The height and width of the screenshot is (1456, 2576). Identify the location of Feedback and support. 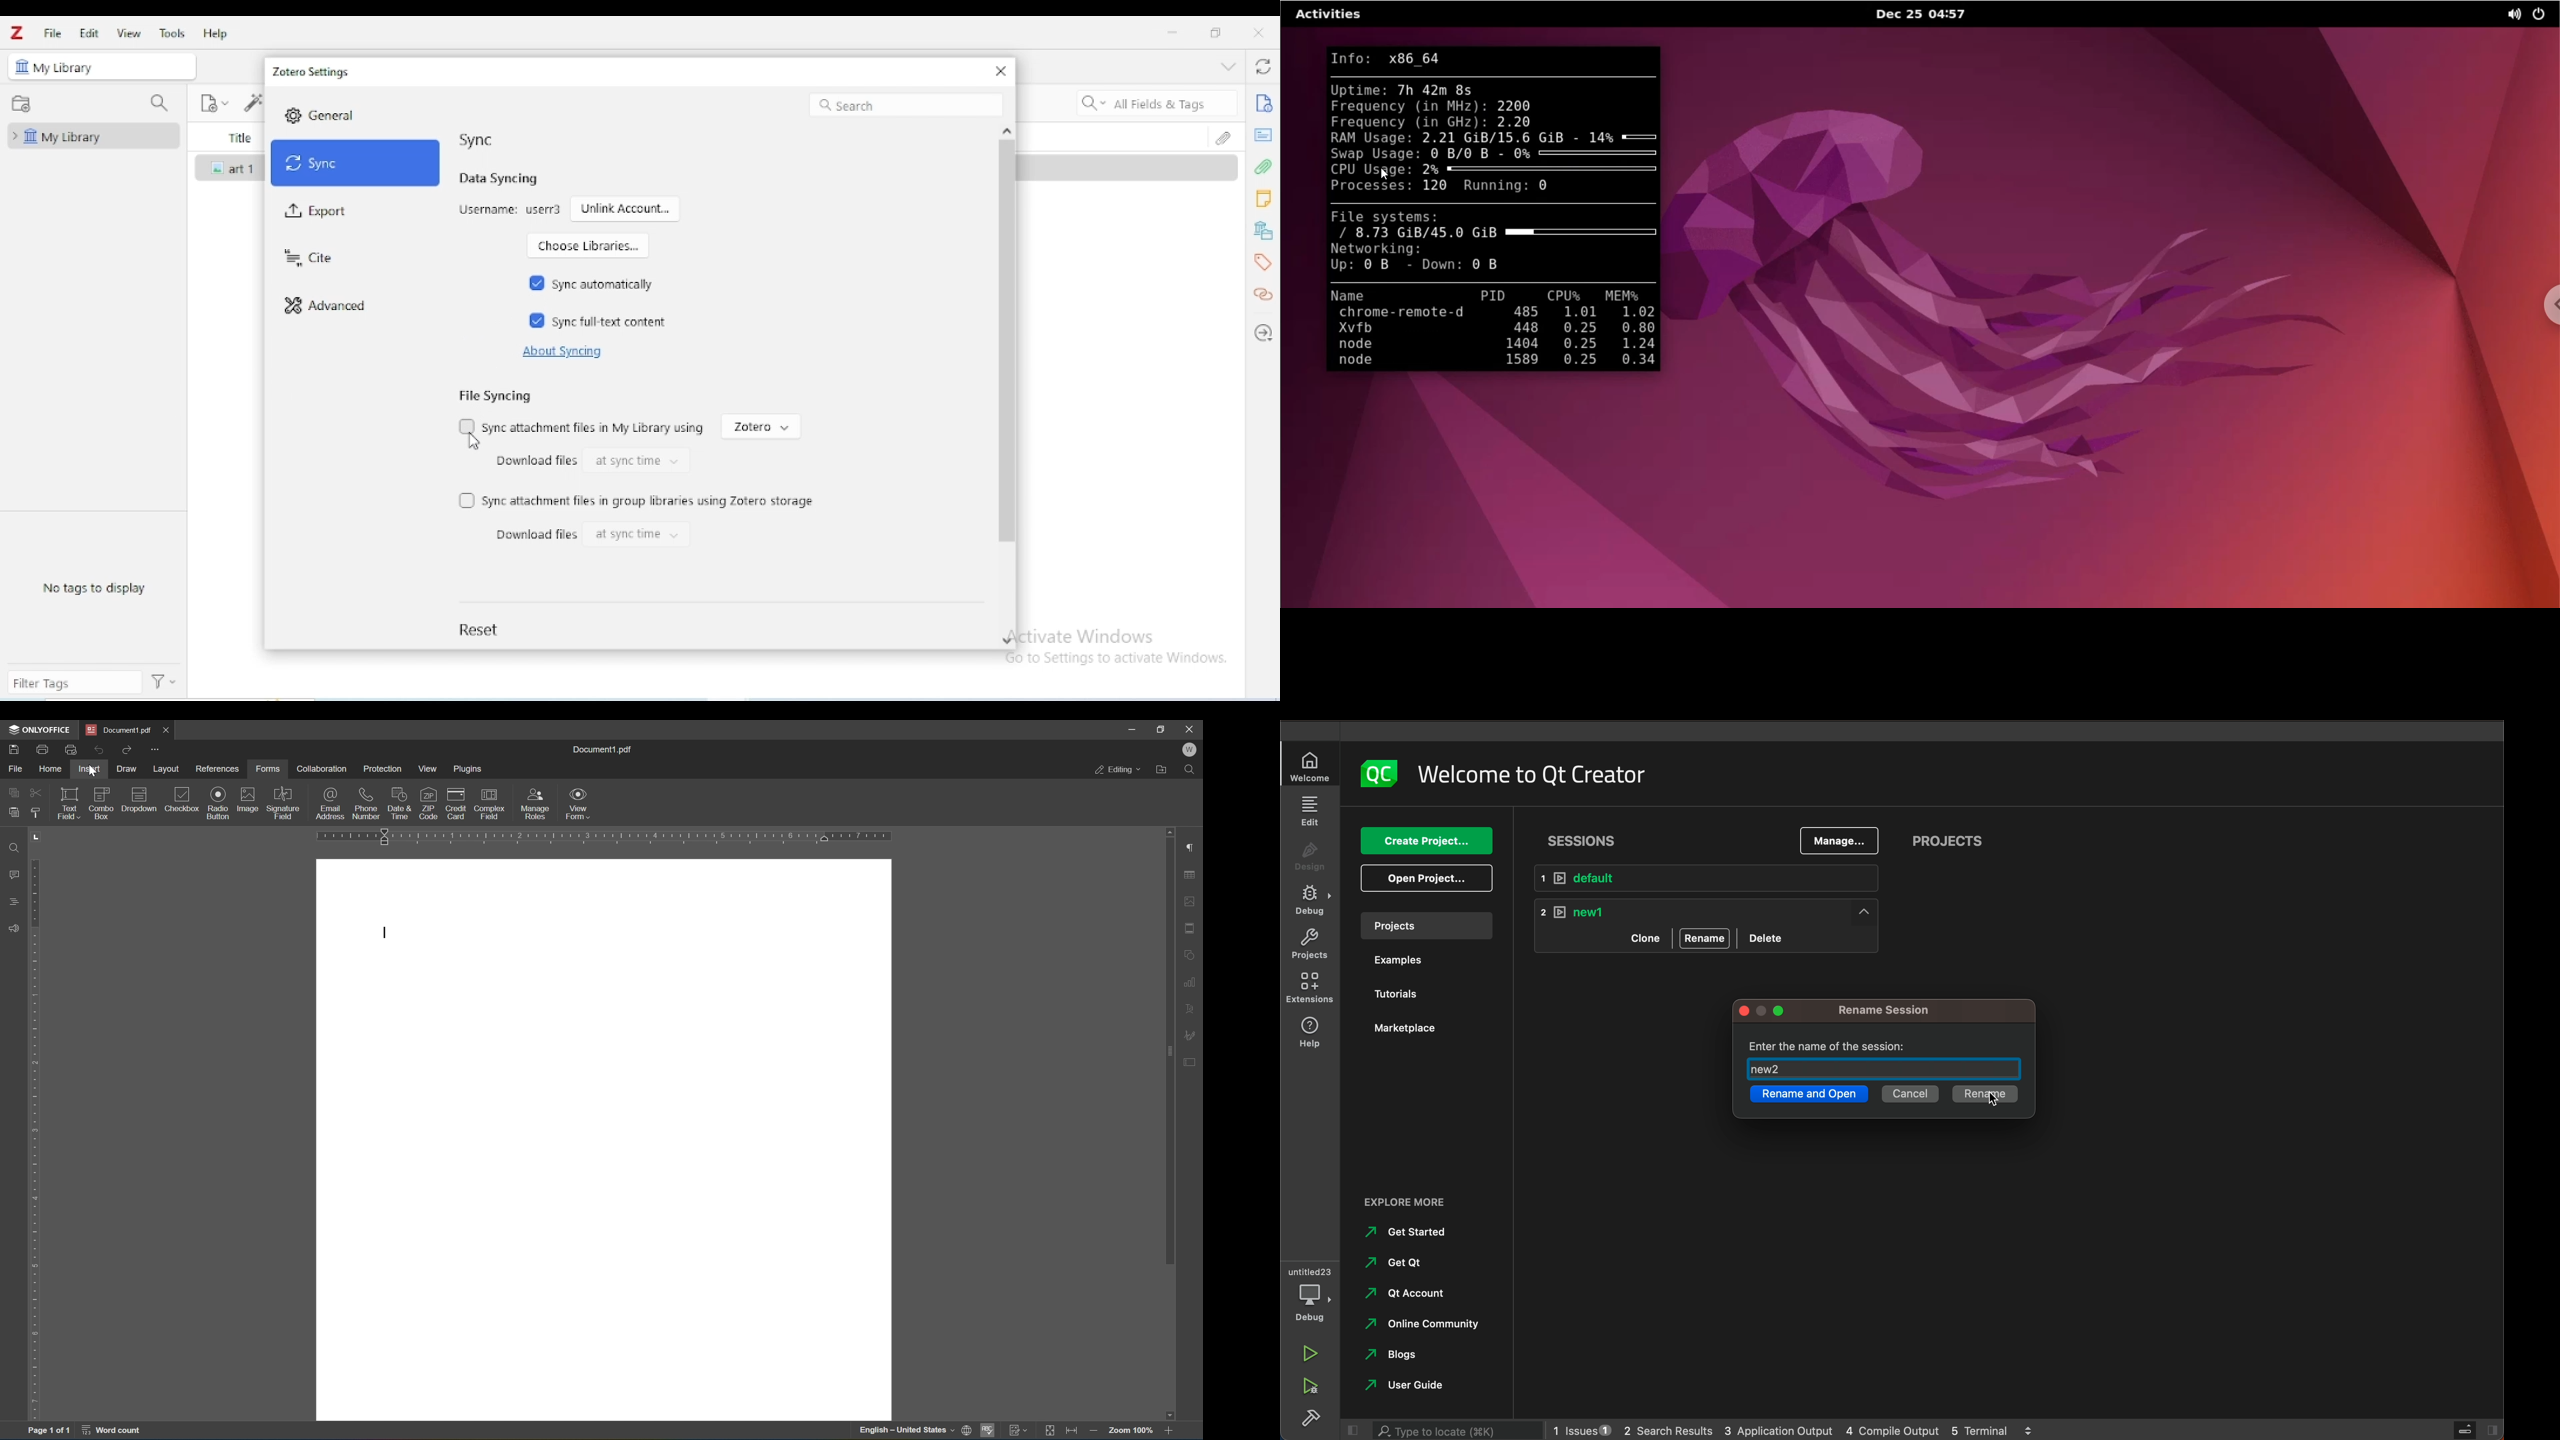
(12, 929).